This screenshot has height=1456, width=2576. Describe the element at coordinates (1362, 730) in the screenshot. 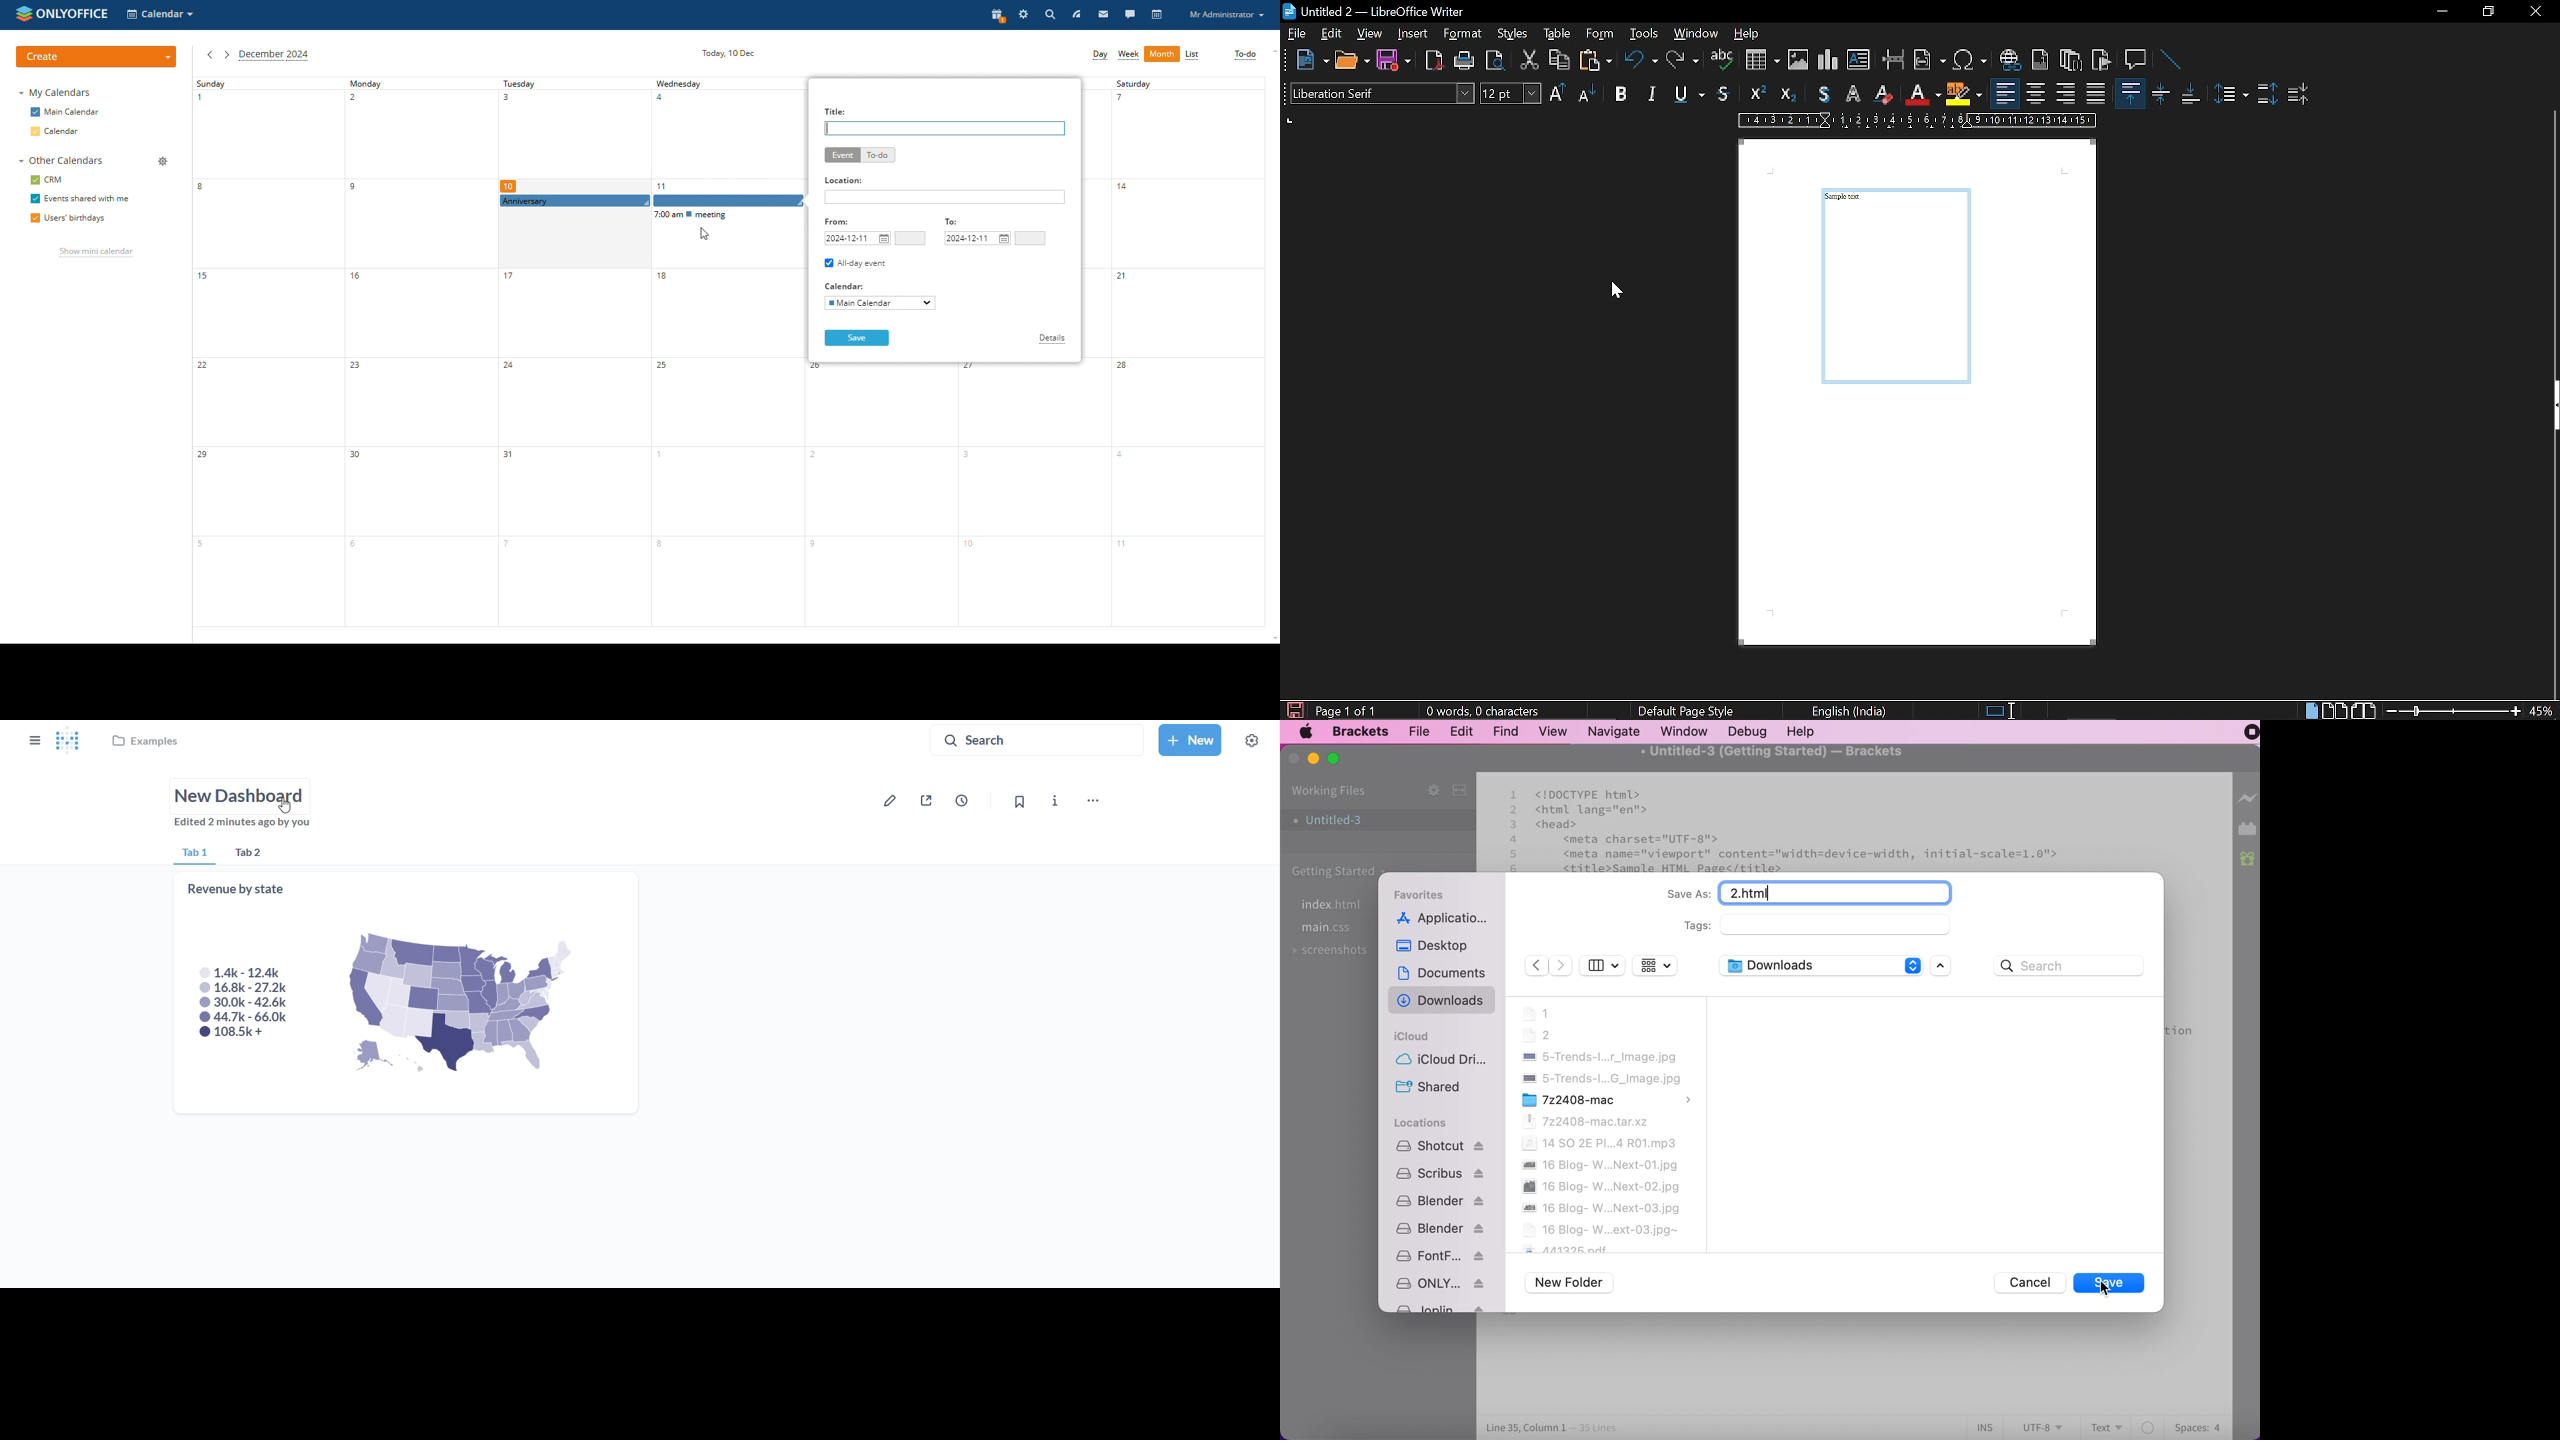

I see `brackets` at that location.